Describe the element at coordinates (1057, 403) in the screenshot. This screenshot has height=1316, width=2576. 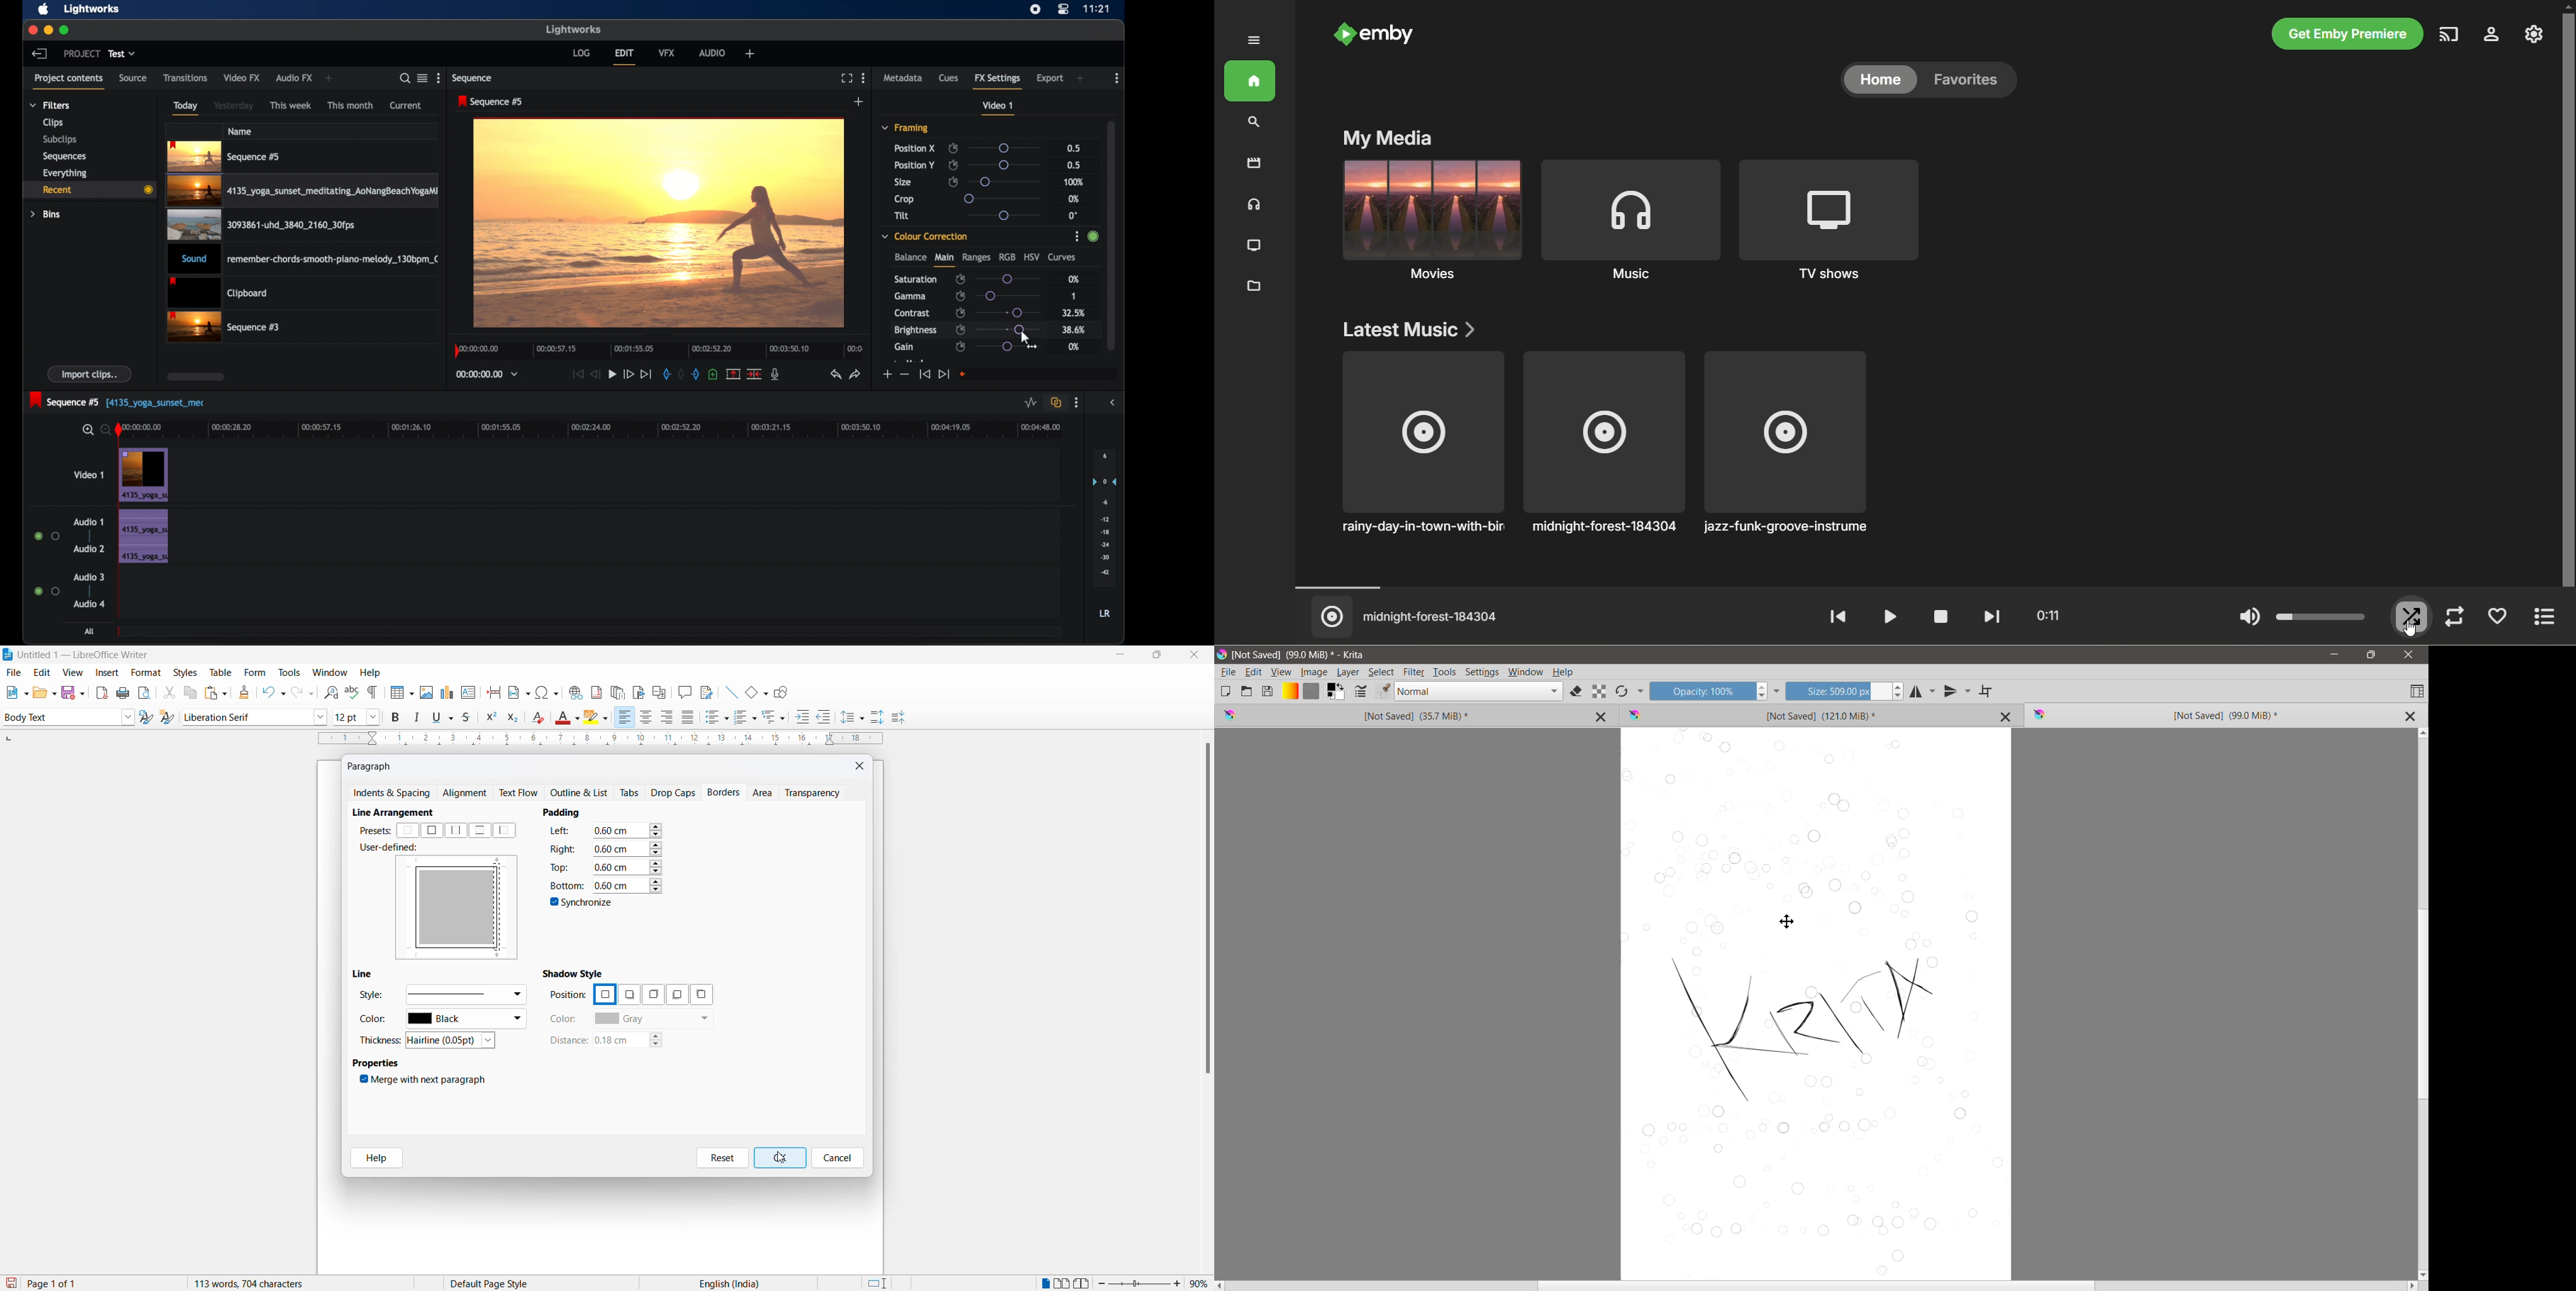
I see `toggle auto track sync` at that location.